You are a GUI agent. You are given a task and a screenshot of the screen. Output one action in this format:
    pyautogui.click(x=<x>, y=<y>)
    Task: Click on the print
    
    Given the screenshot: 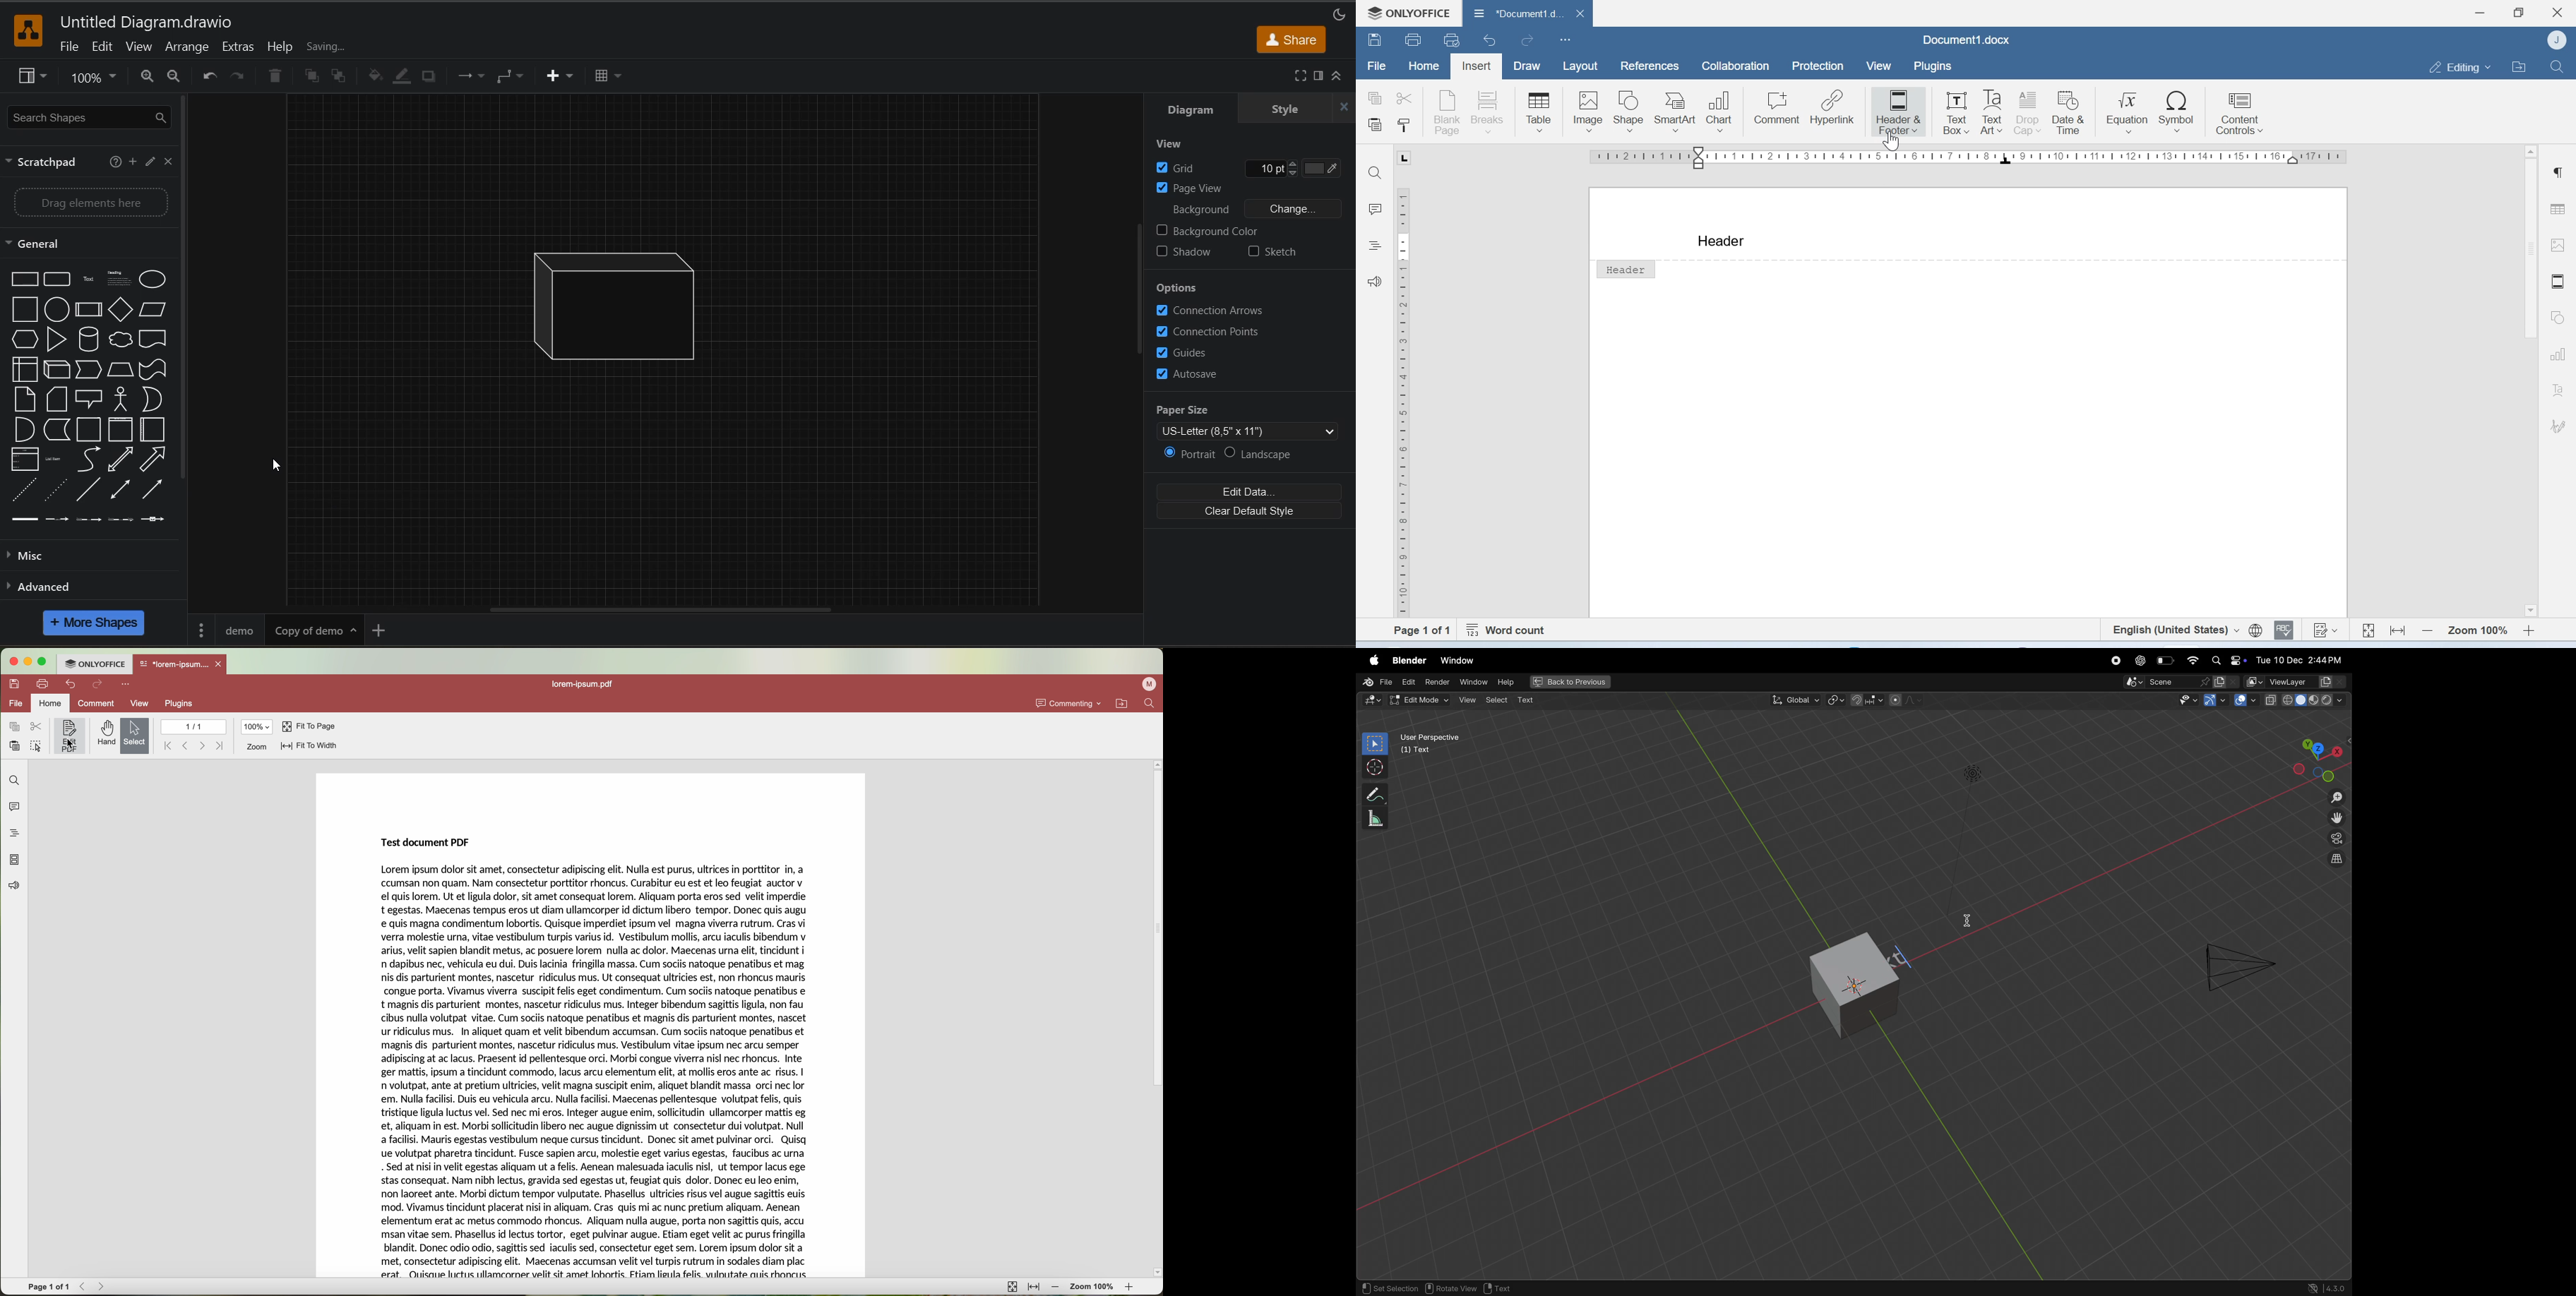 What is the action you would take?
    pyautogui.click(x=42, y=683)
    